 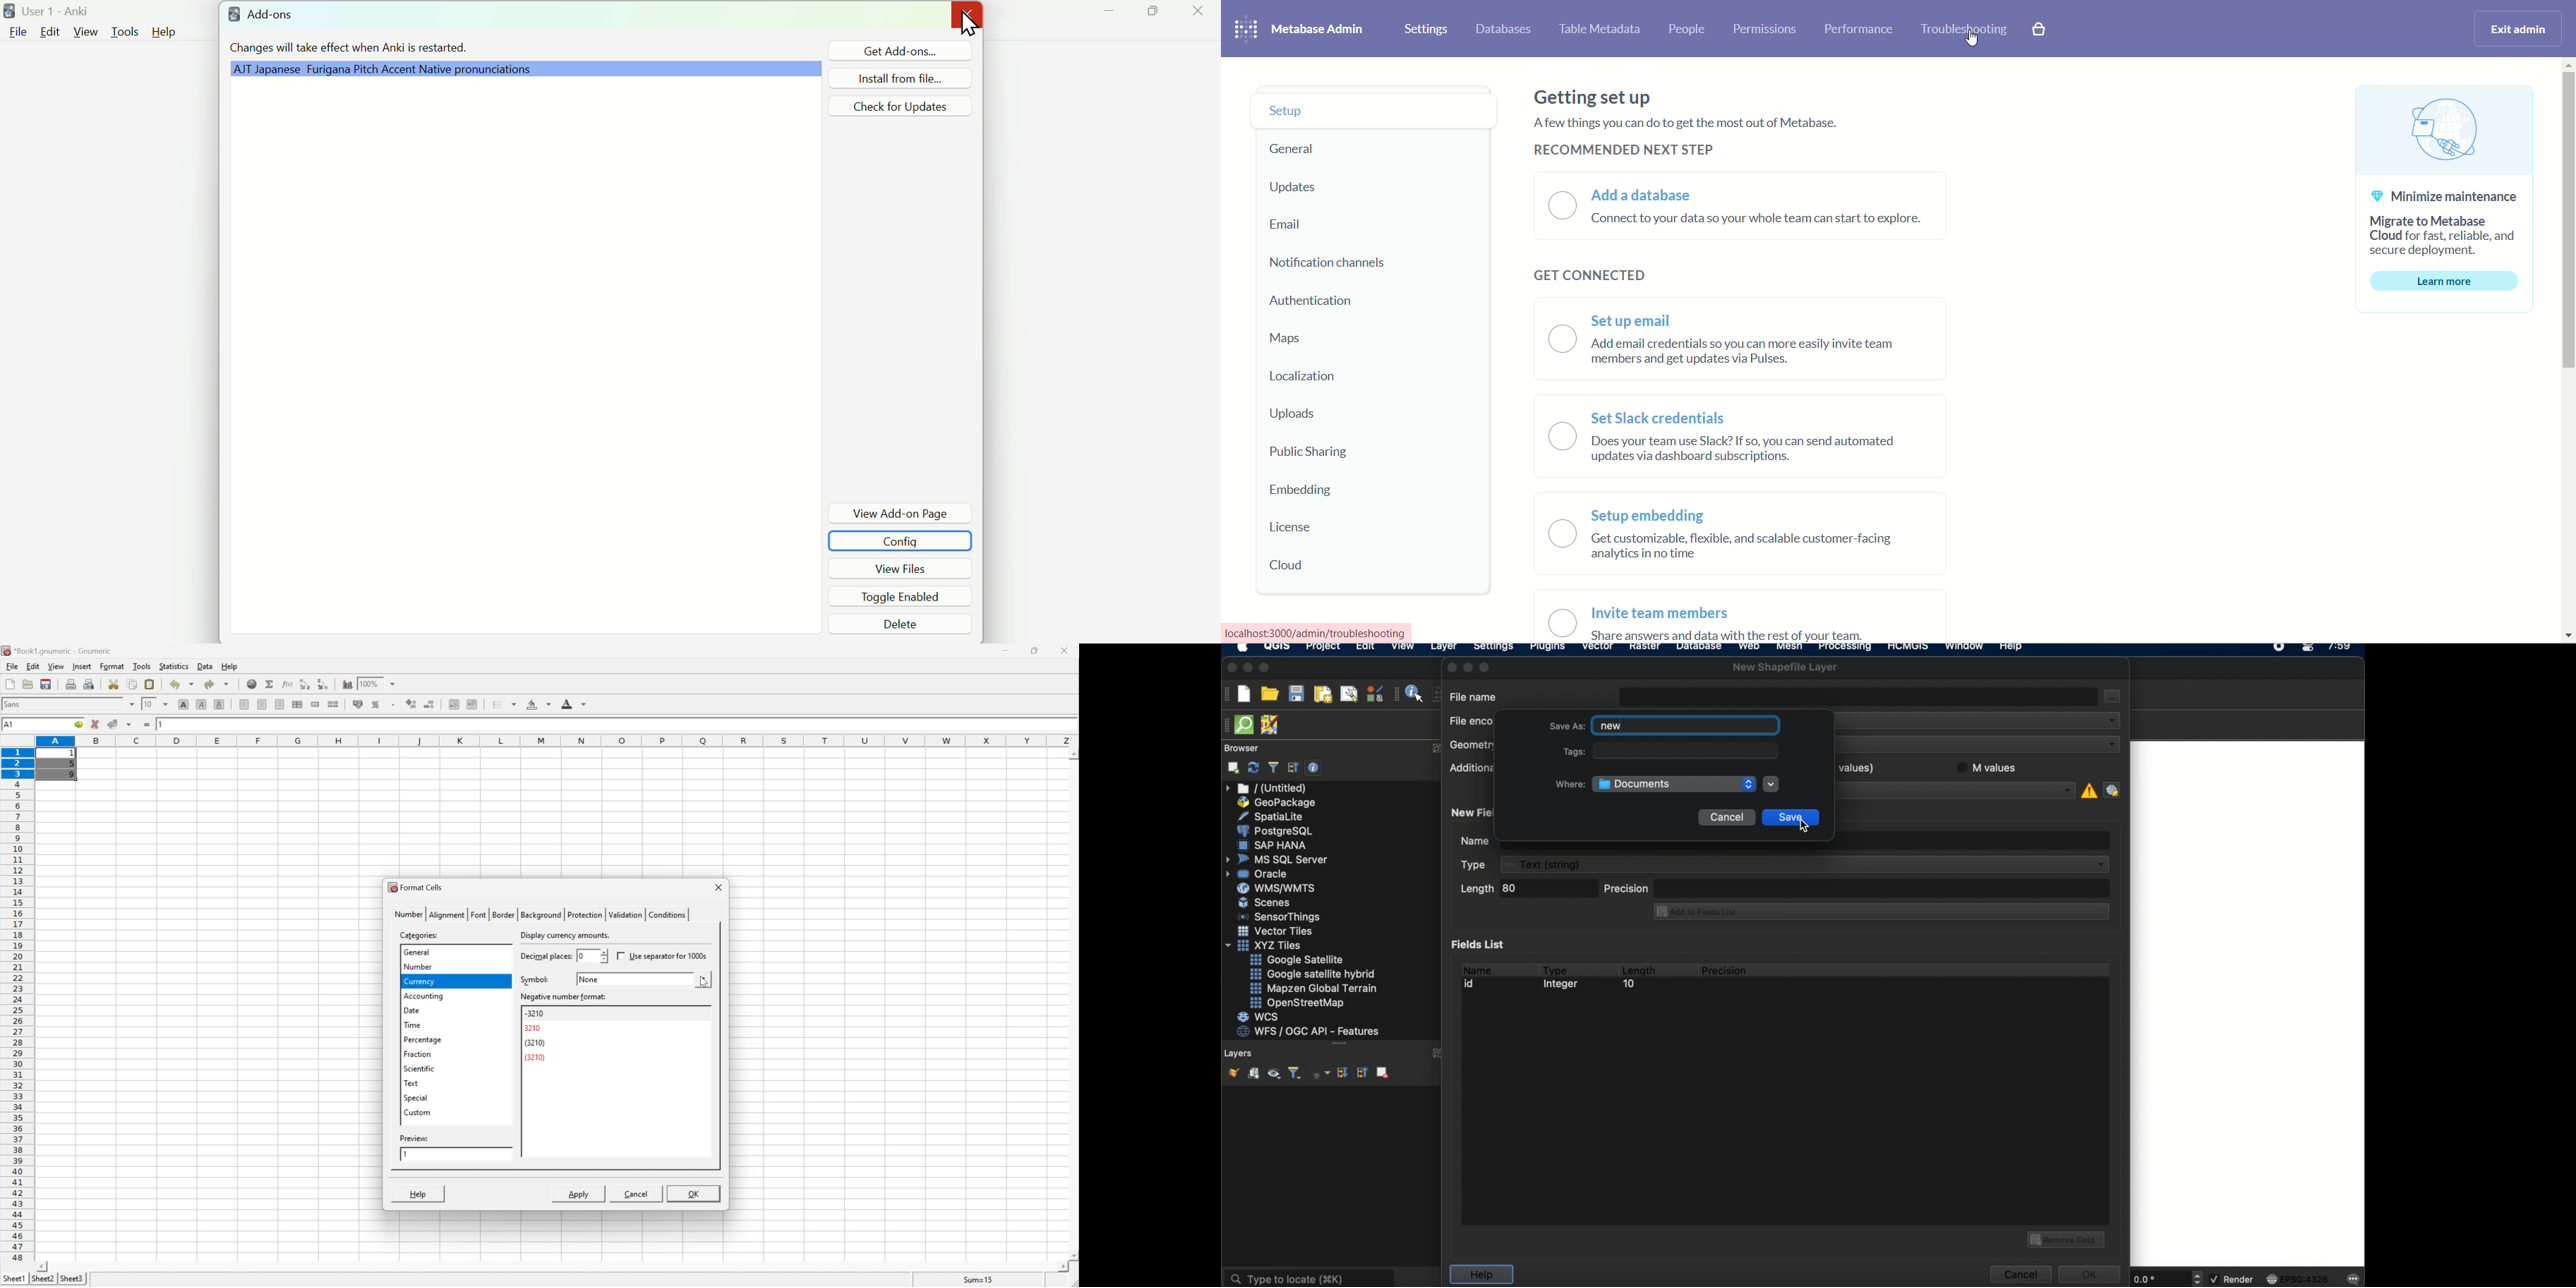 What do you see at coordinates (1375, 694) in the screenshot?
I see `style manager` at bounding box center [1375, 694].